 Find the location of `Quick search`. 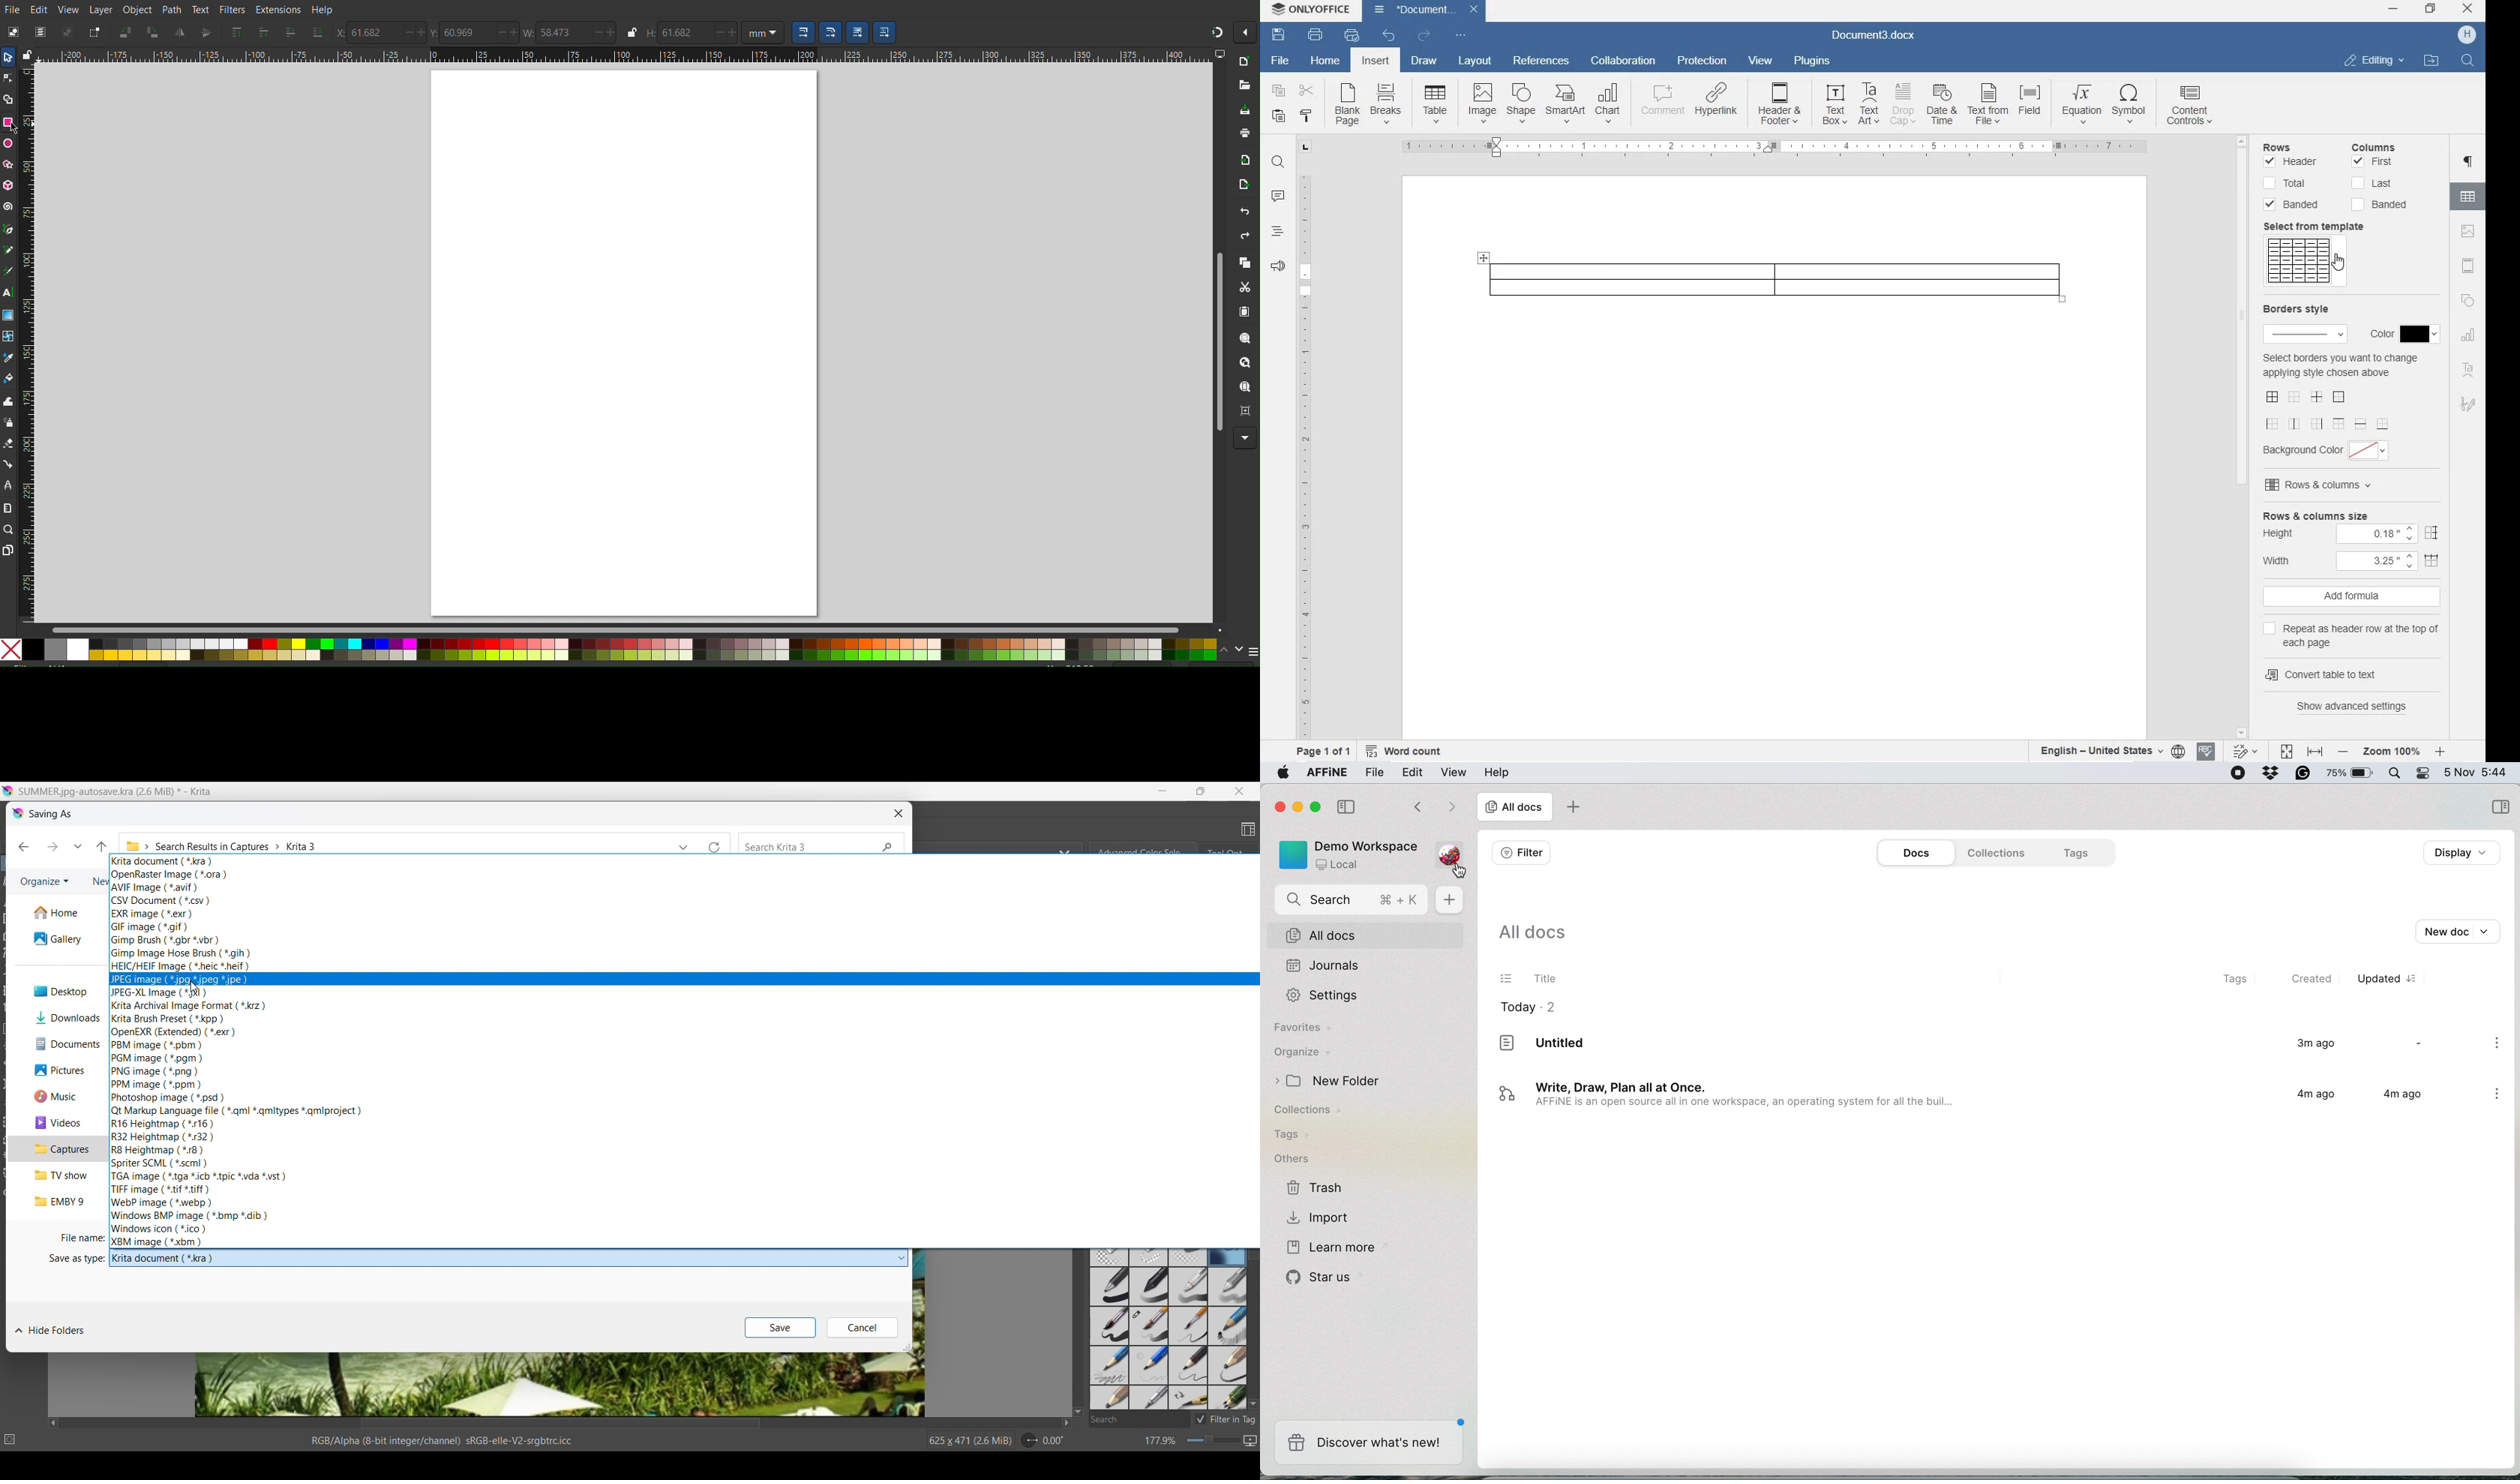

Quick search is located at coordinates (822, 844).